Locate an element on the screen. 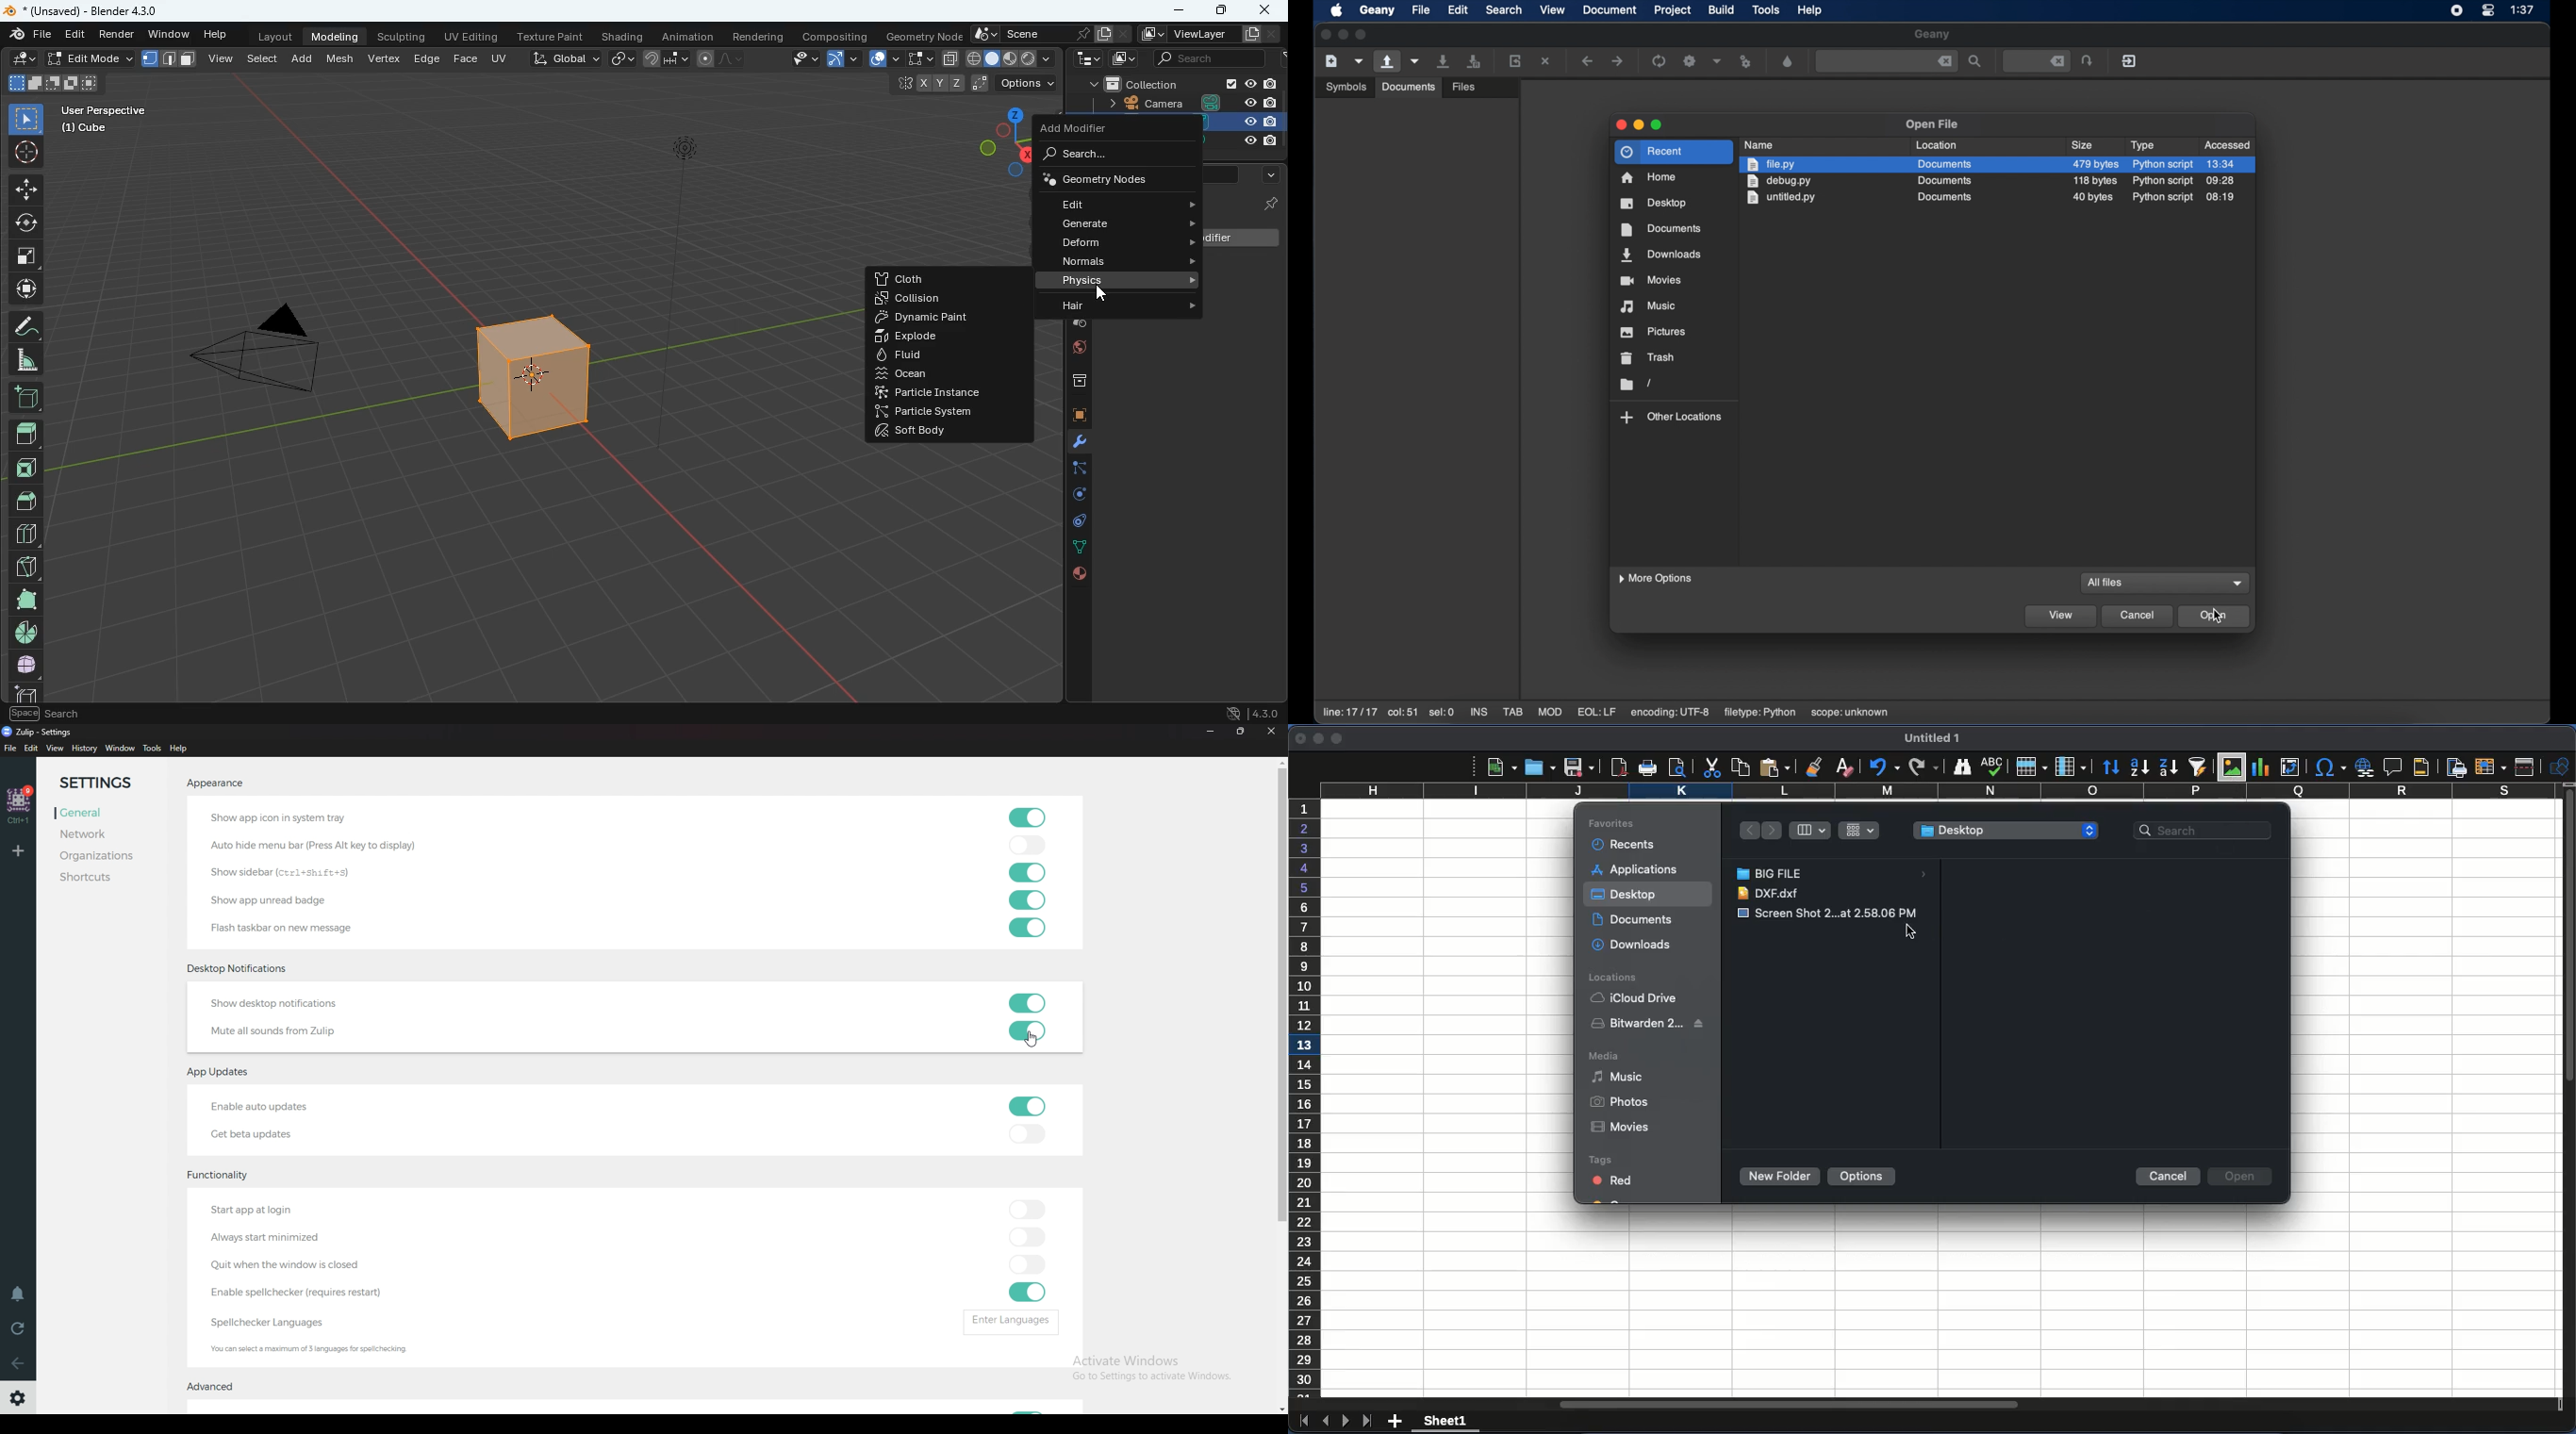 This screenshot has height=1456, width=2576. enable auto updates is located at coordinates (282, 1104).